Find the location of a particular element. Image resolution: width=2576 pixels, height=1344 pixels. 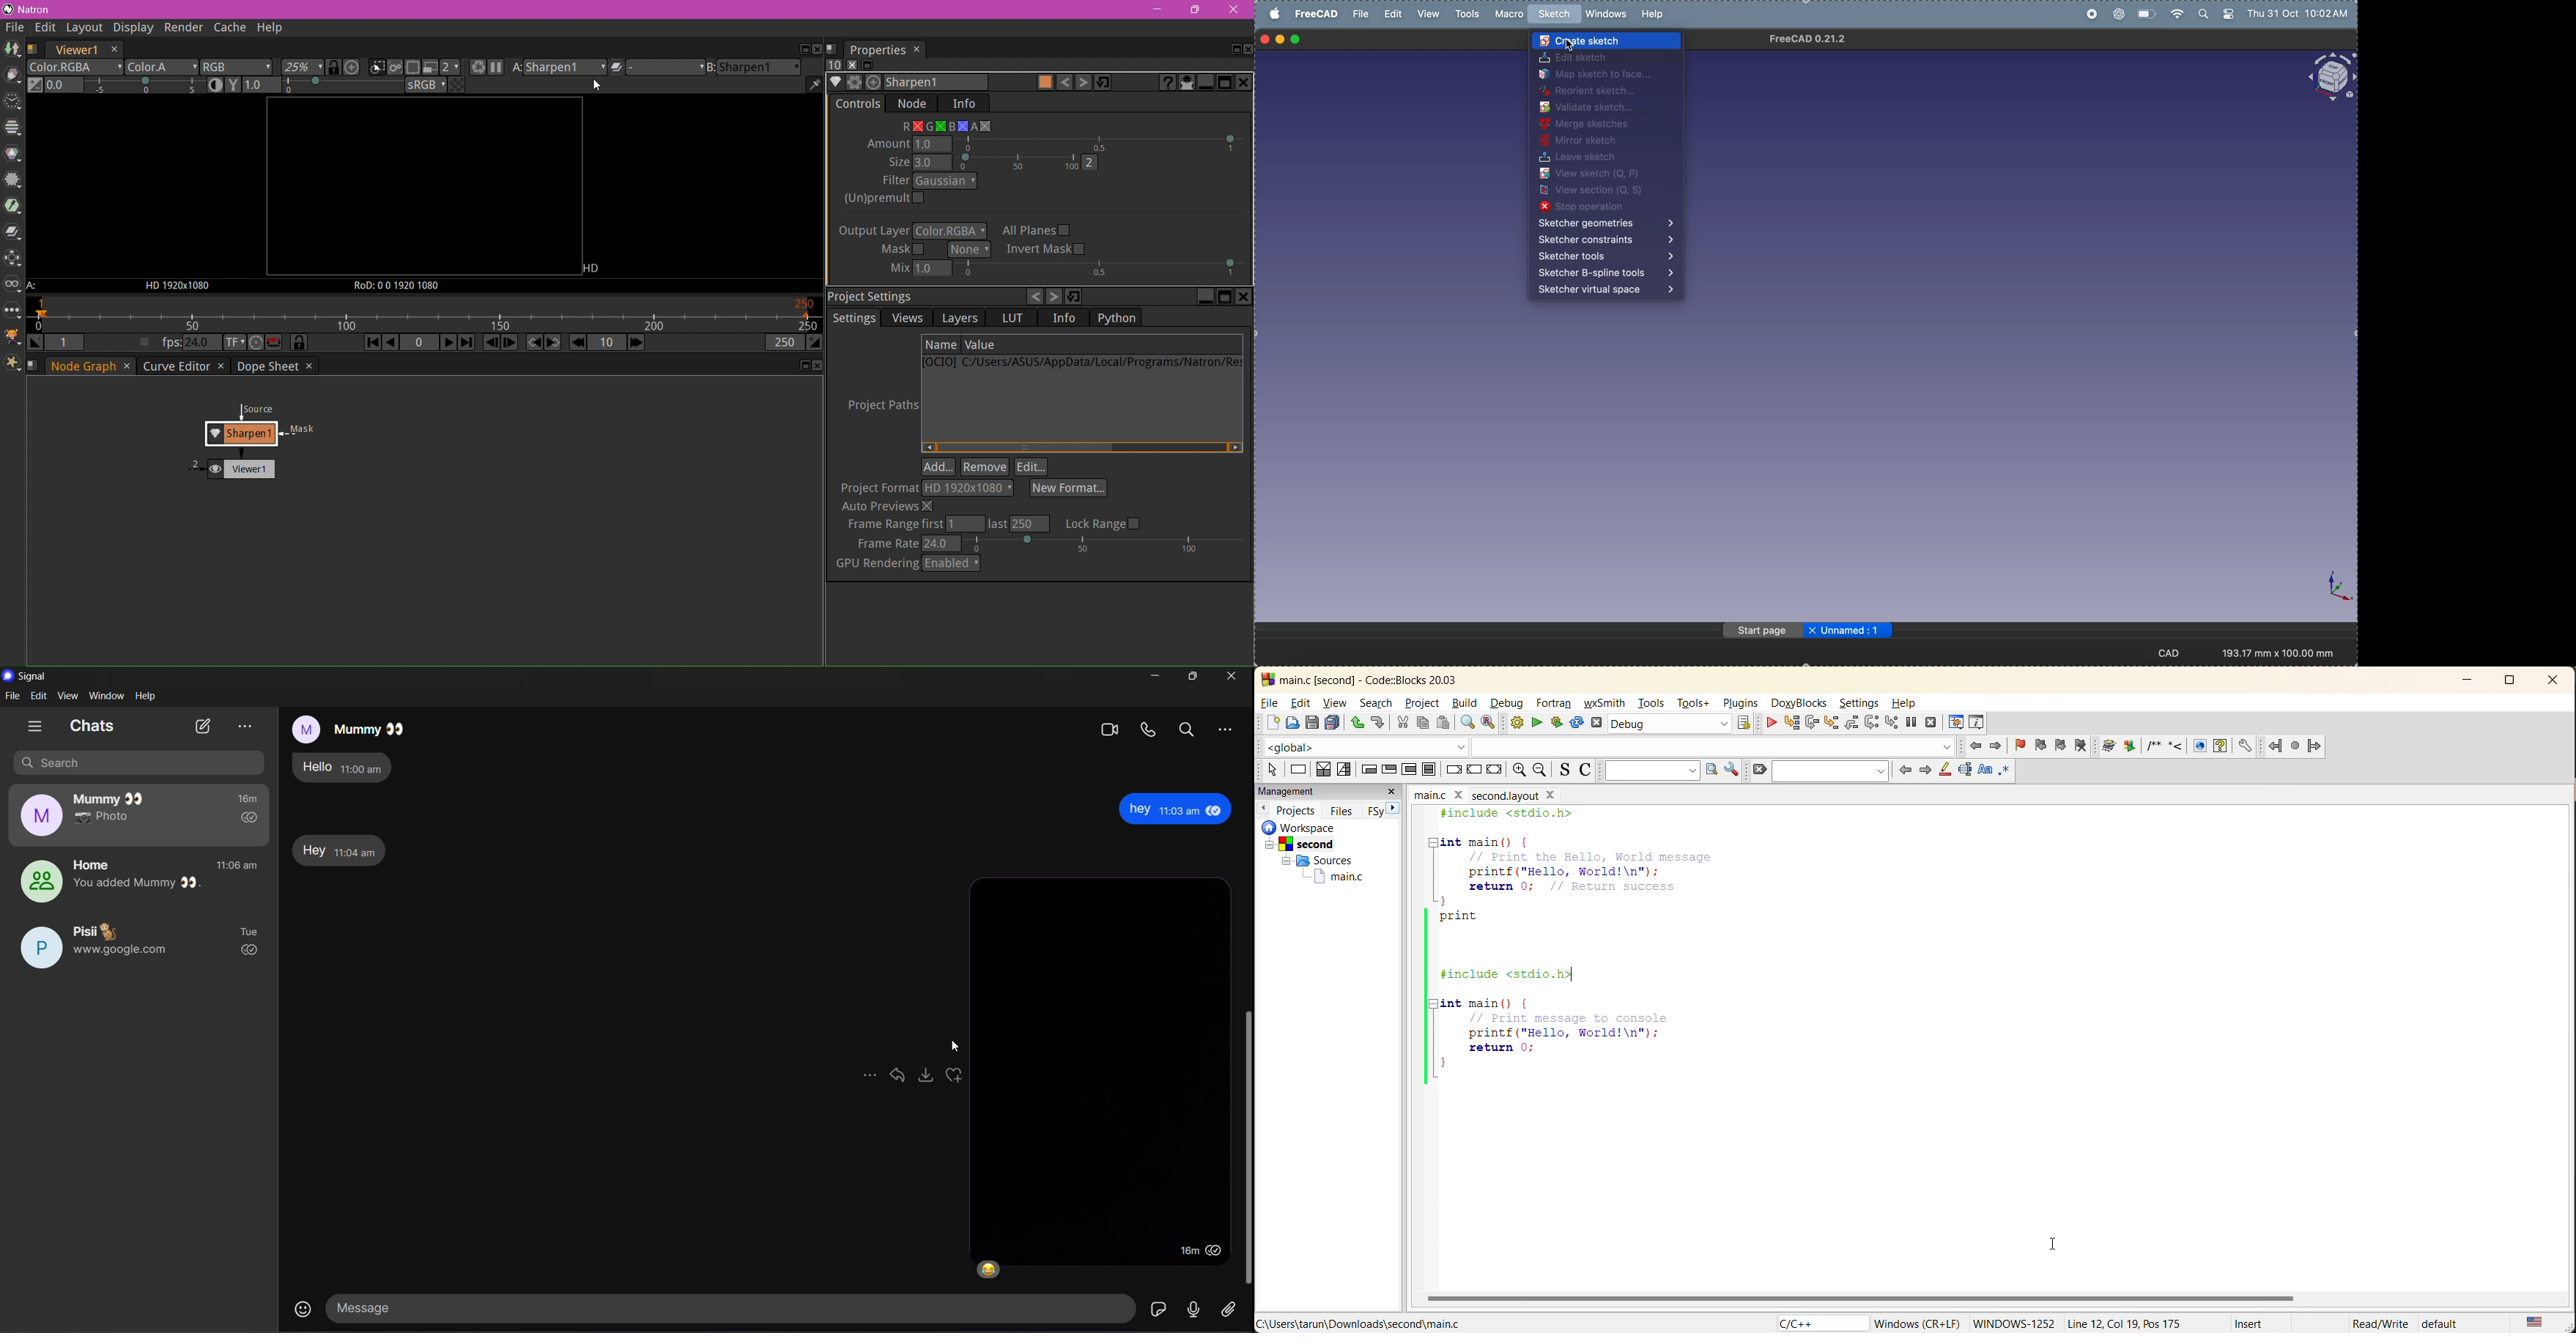

run search is located at coordinates (1711, 771).